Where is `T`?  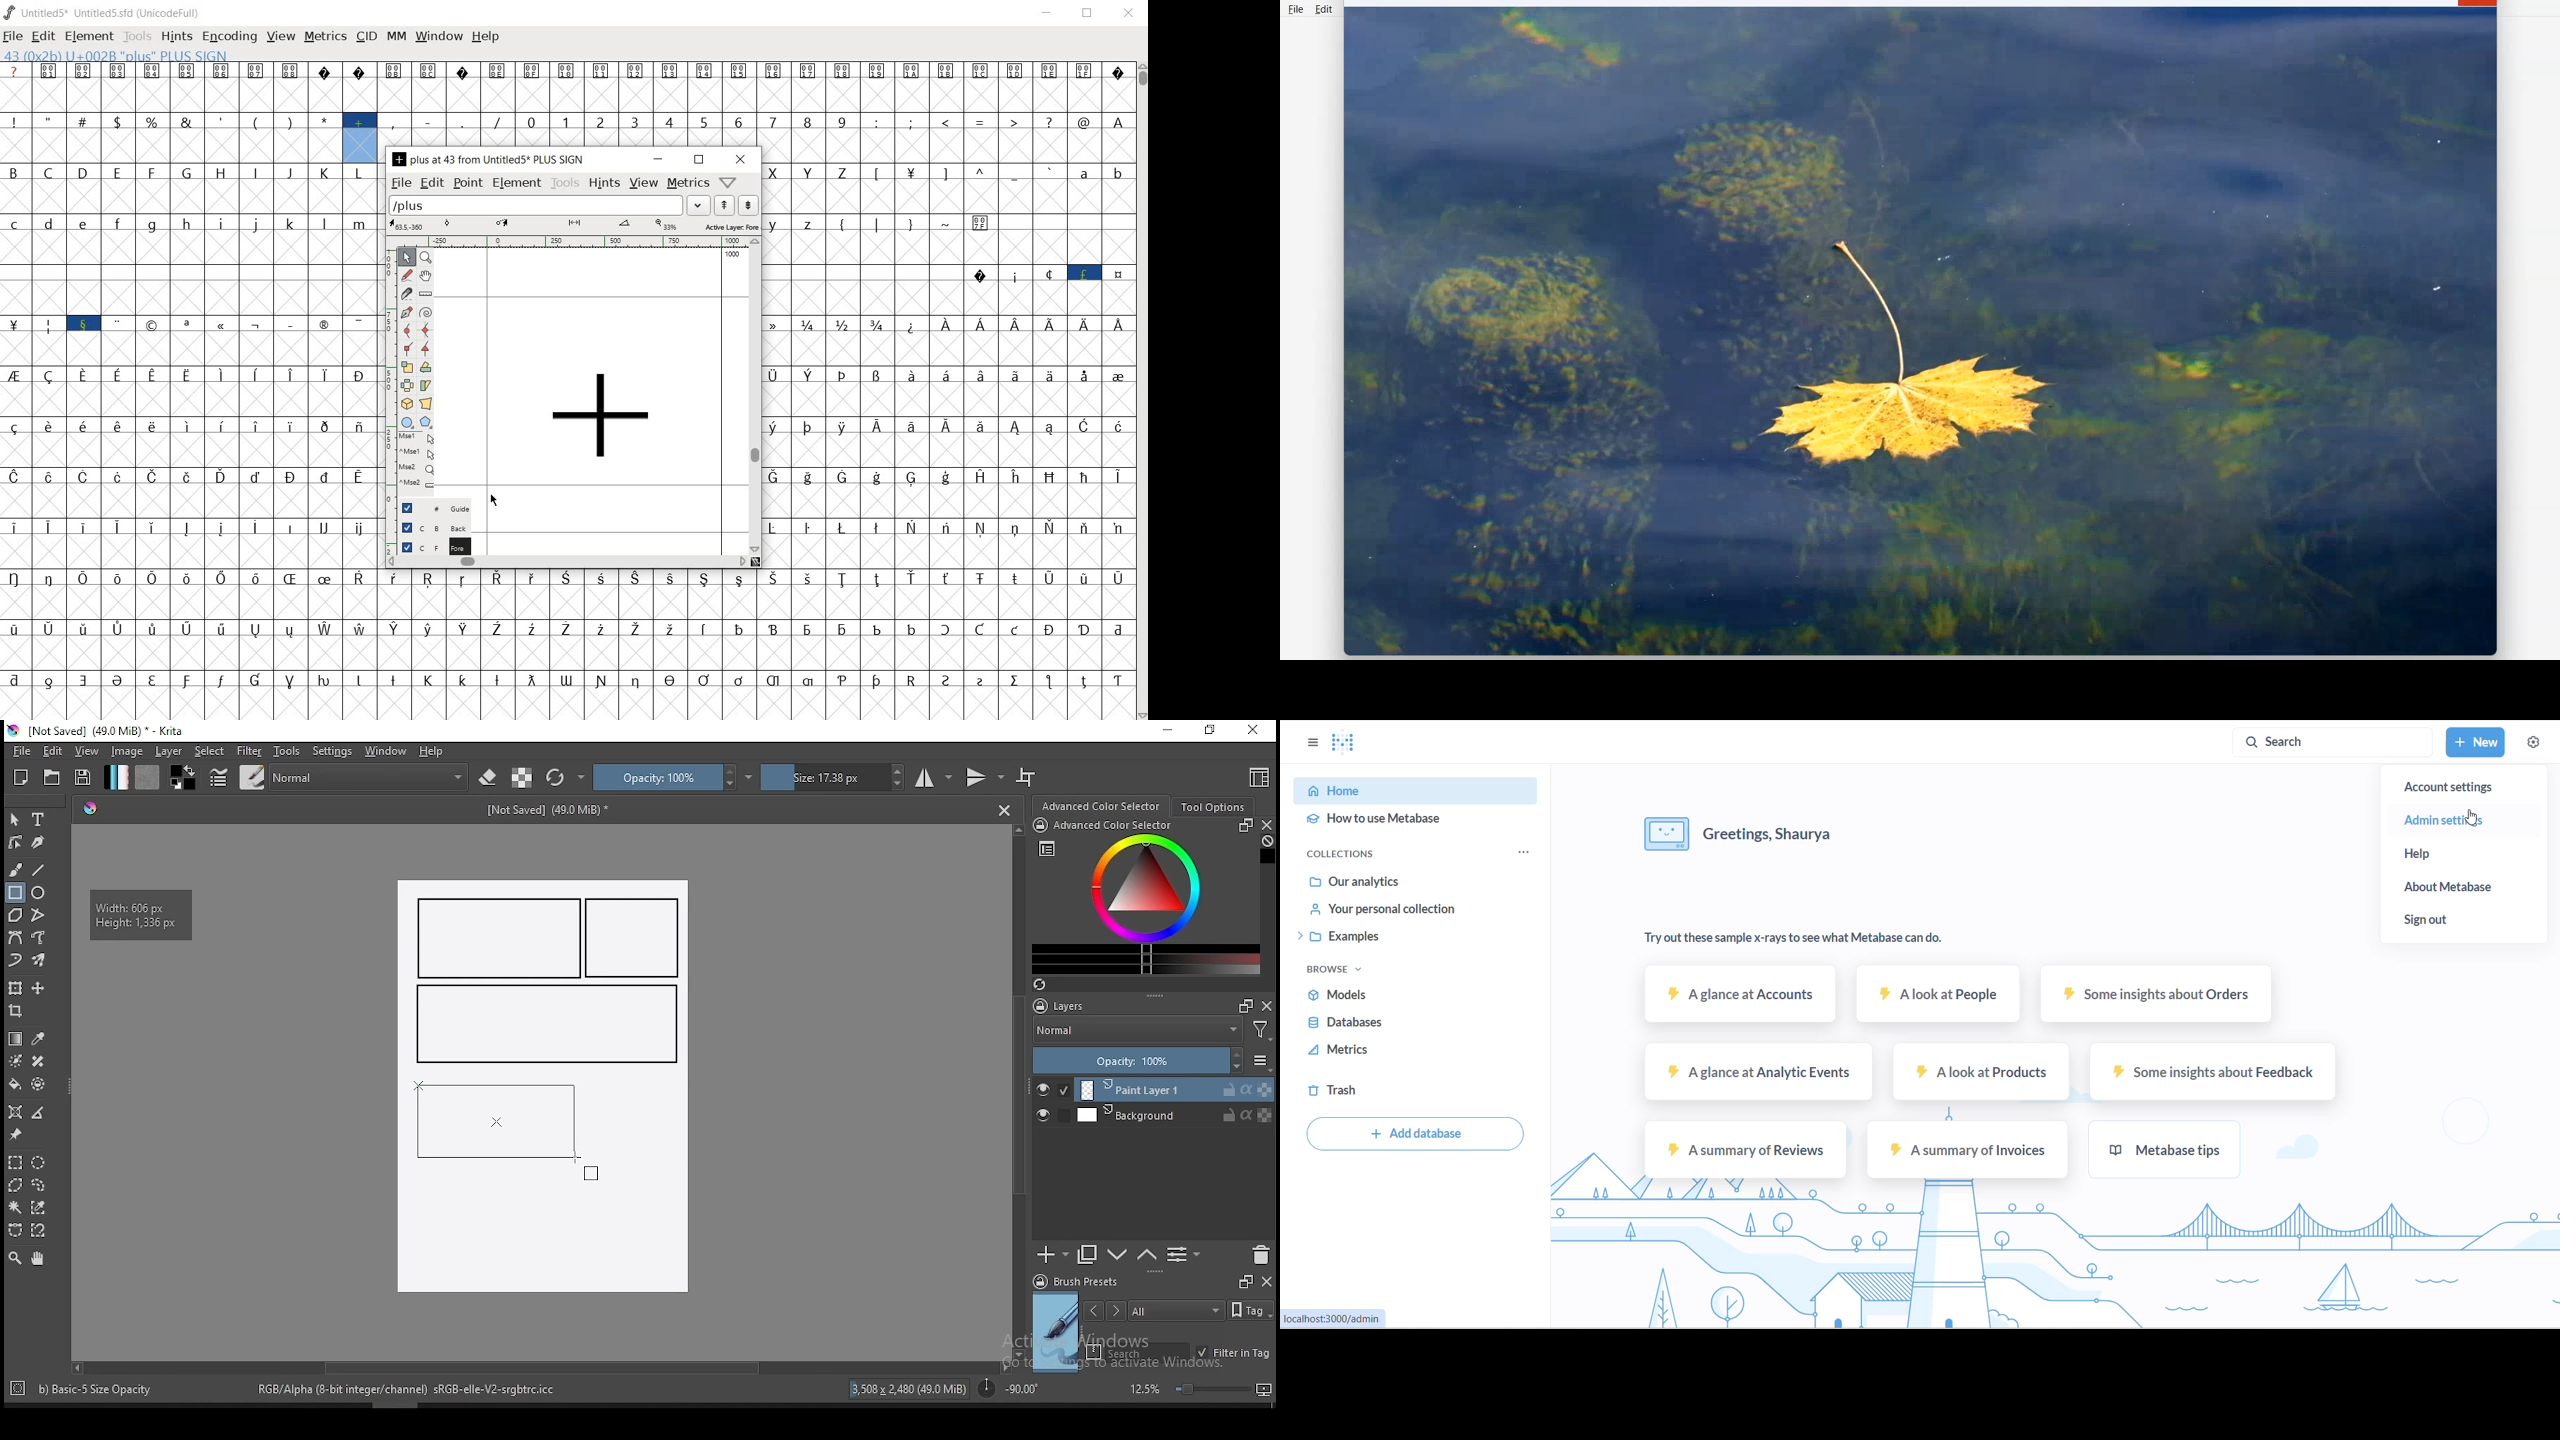
T is located at coordinates (912, 189).